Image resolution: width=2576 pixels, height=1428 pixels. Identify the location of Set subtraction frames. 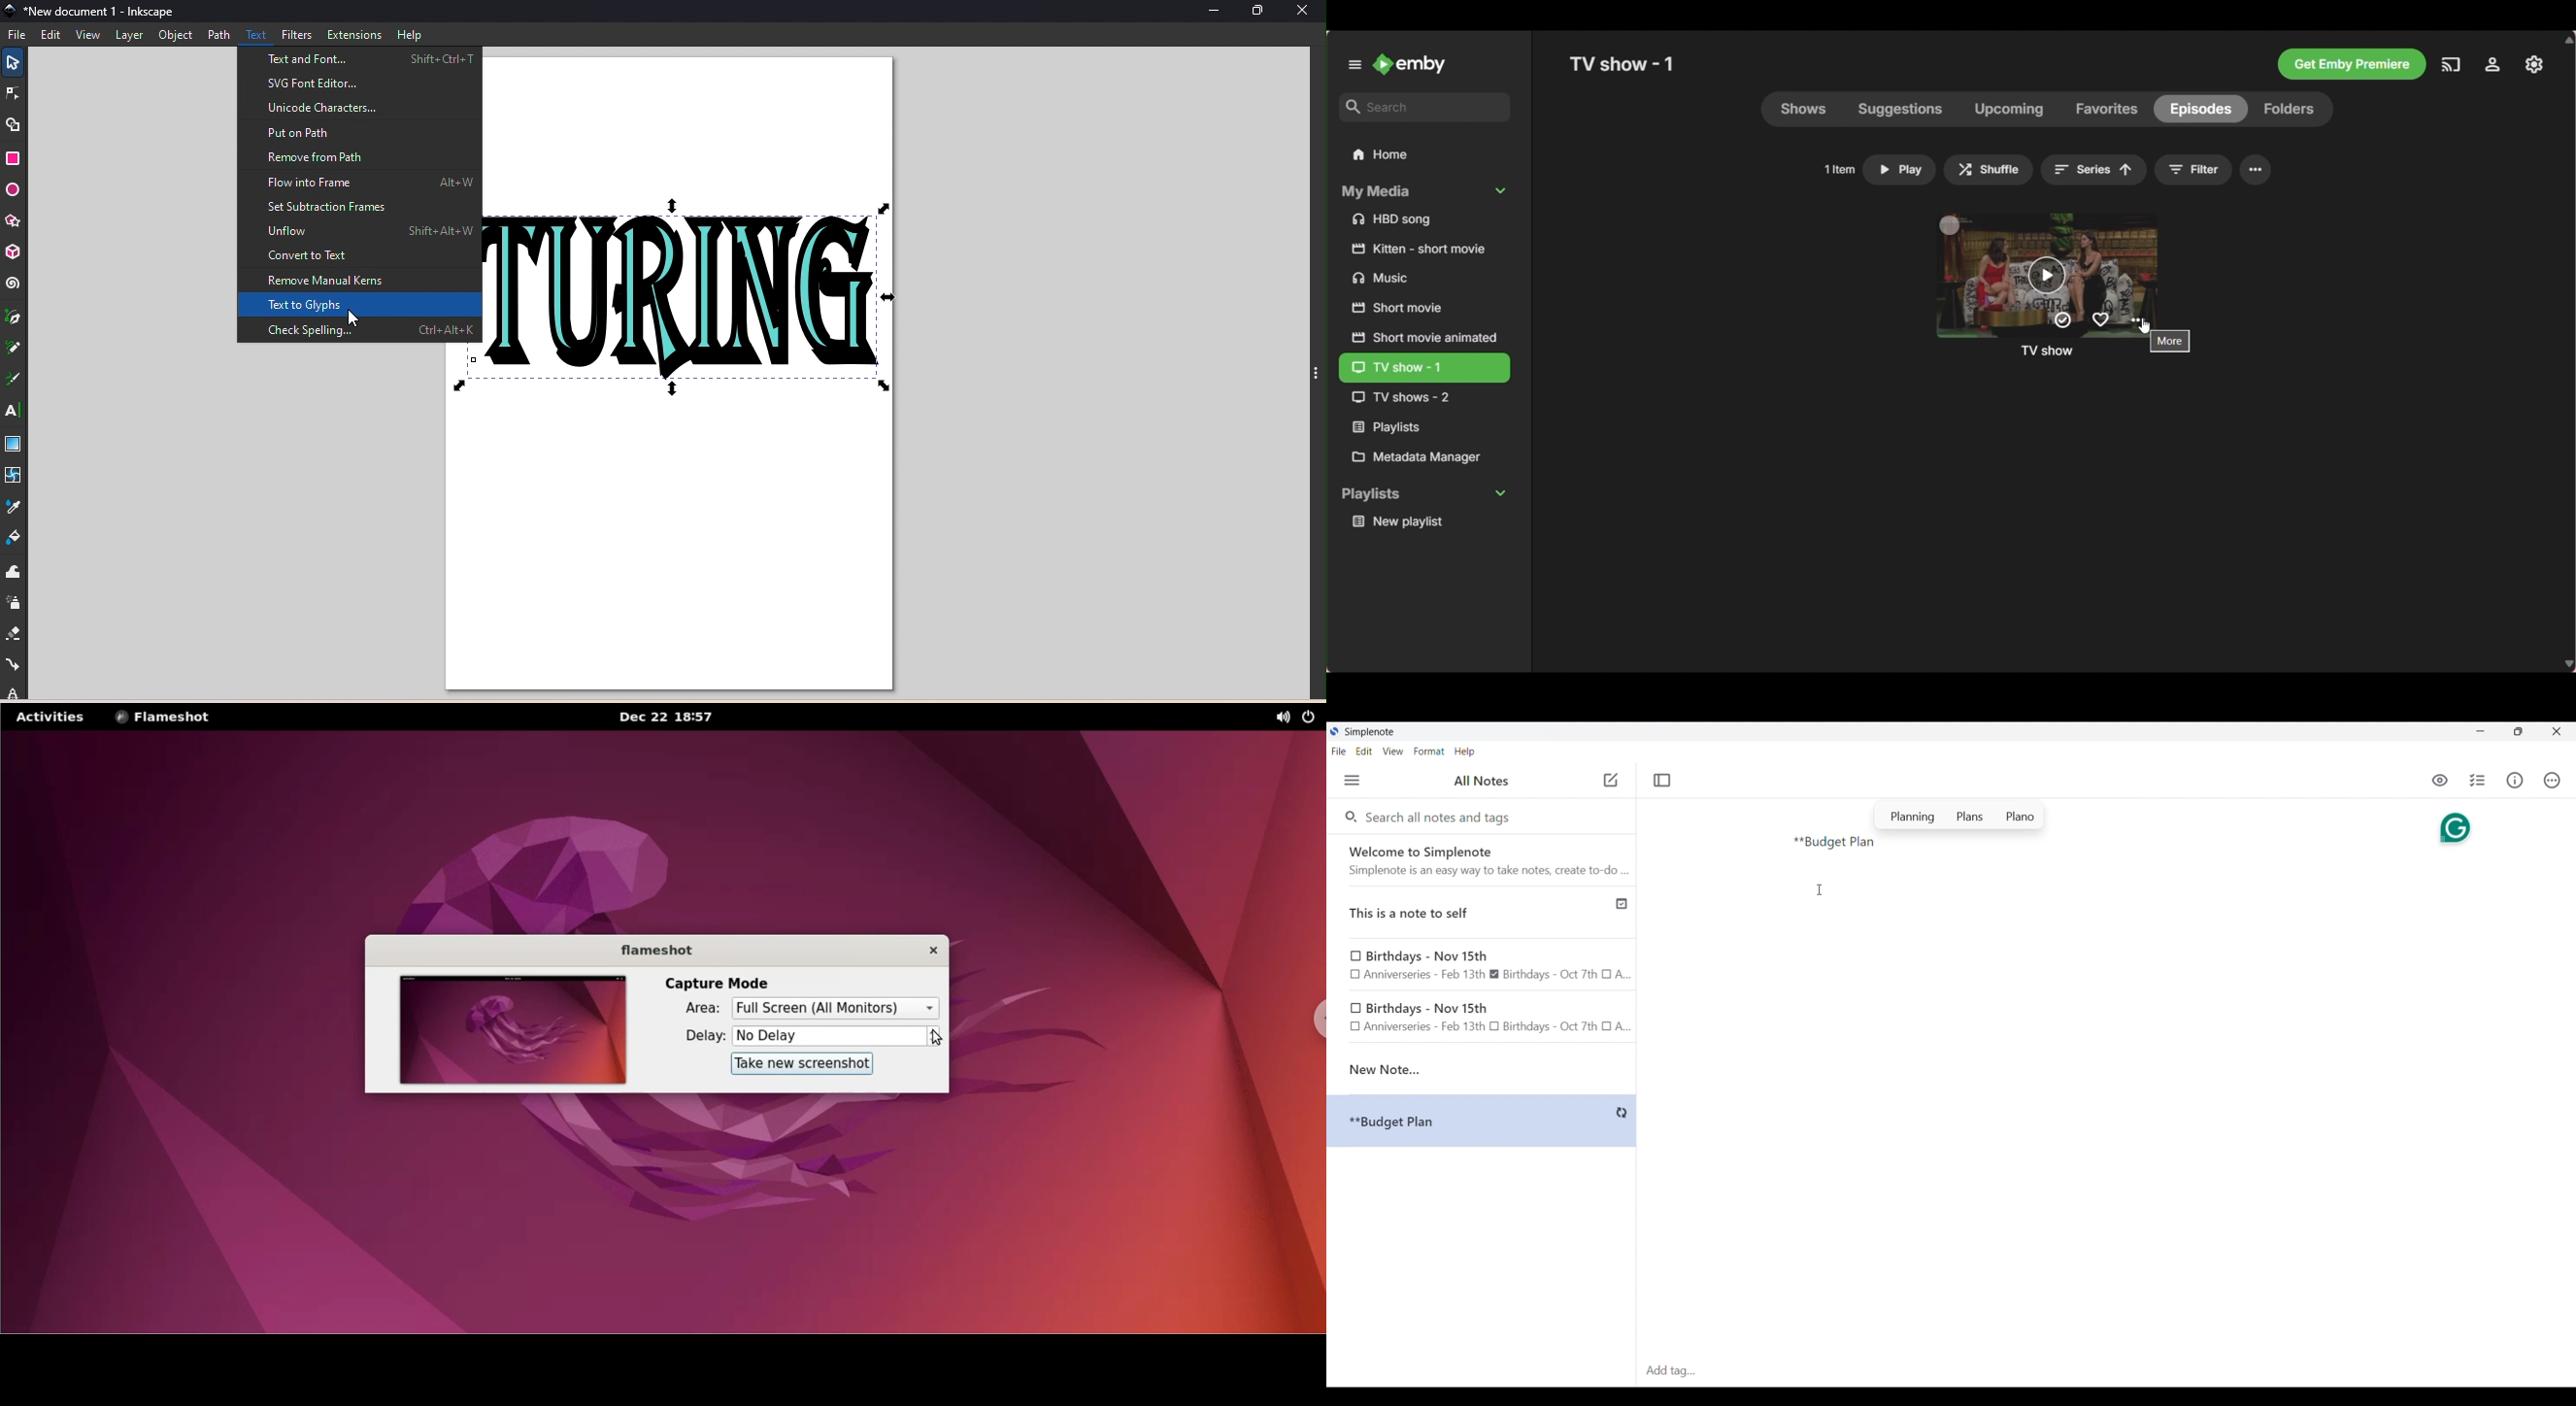
(358, 205).